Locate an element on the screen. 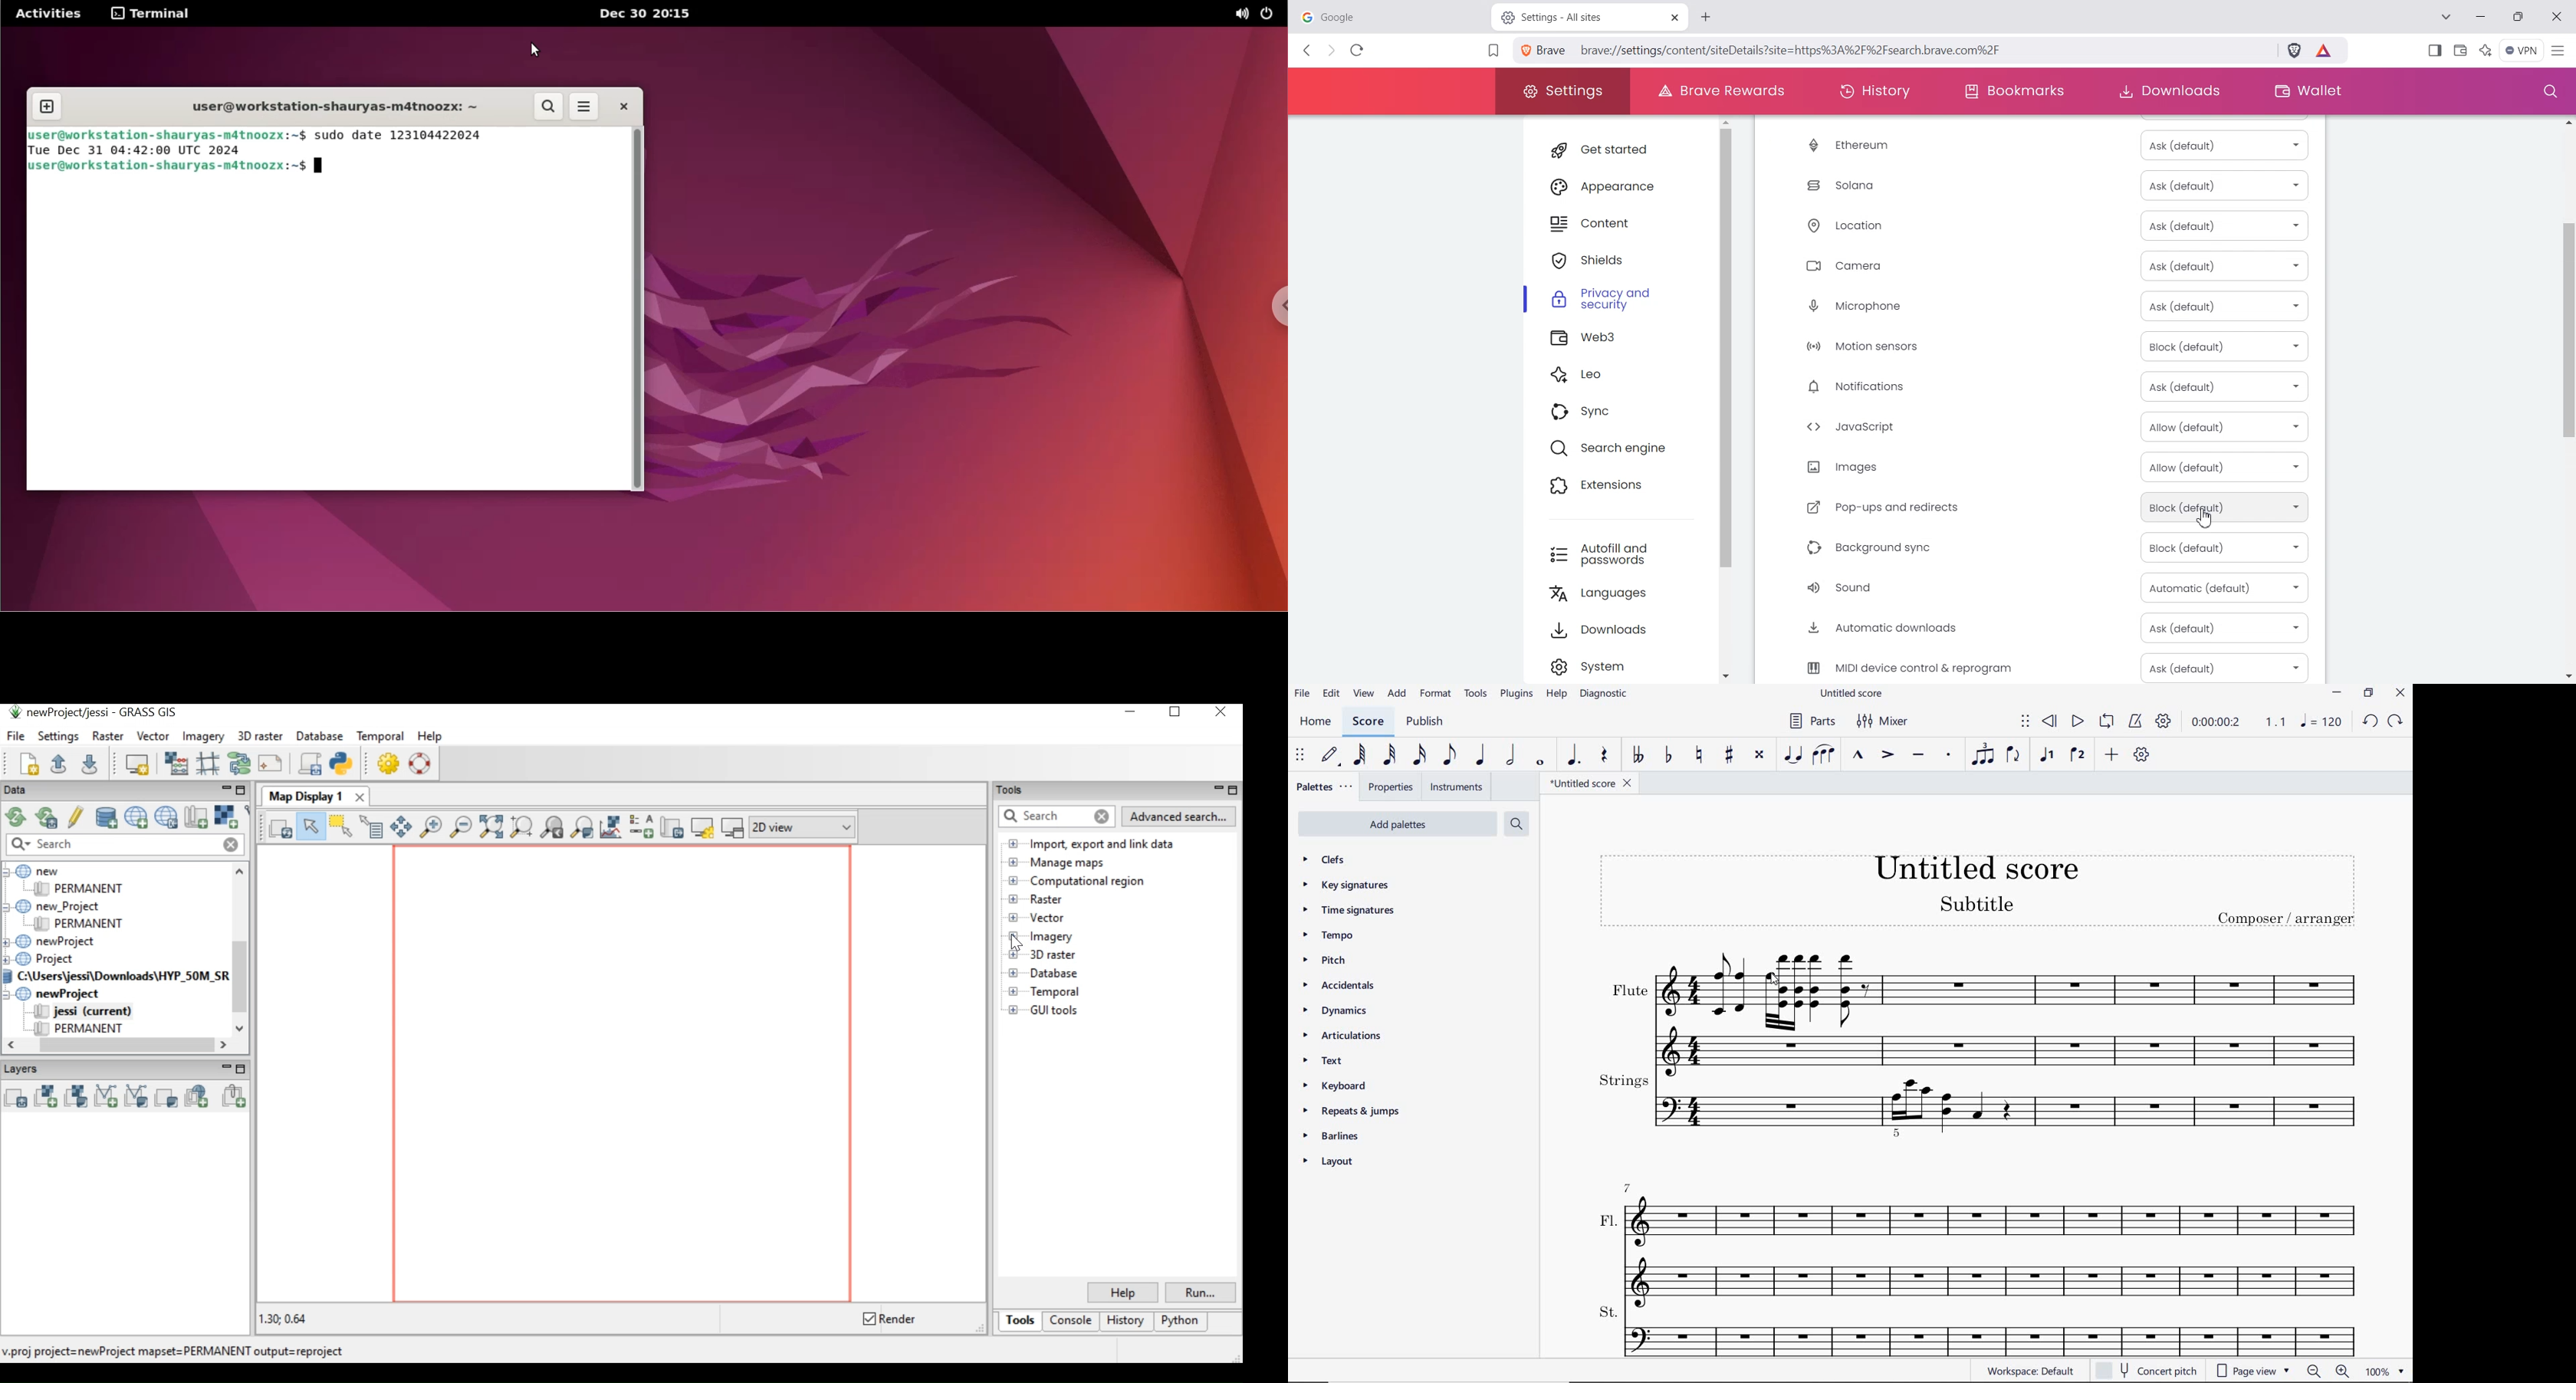 This screenshot has height=1400, width=2576. repeats & jumps is located at coordinates (1353, 1110).